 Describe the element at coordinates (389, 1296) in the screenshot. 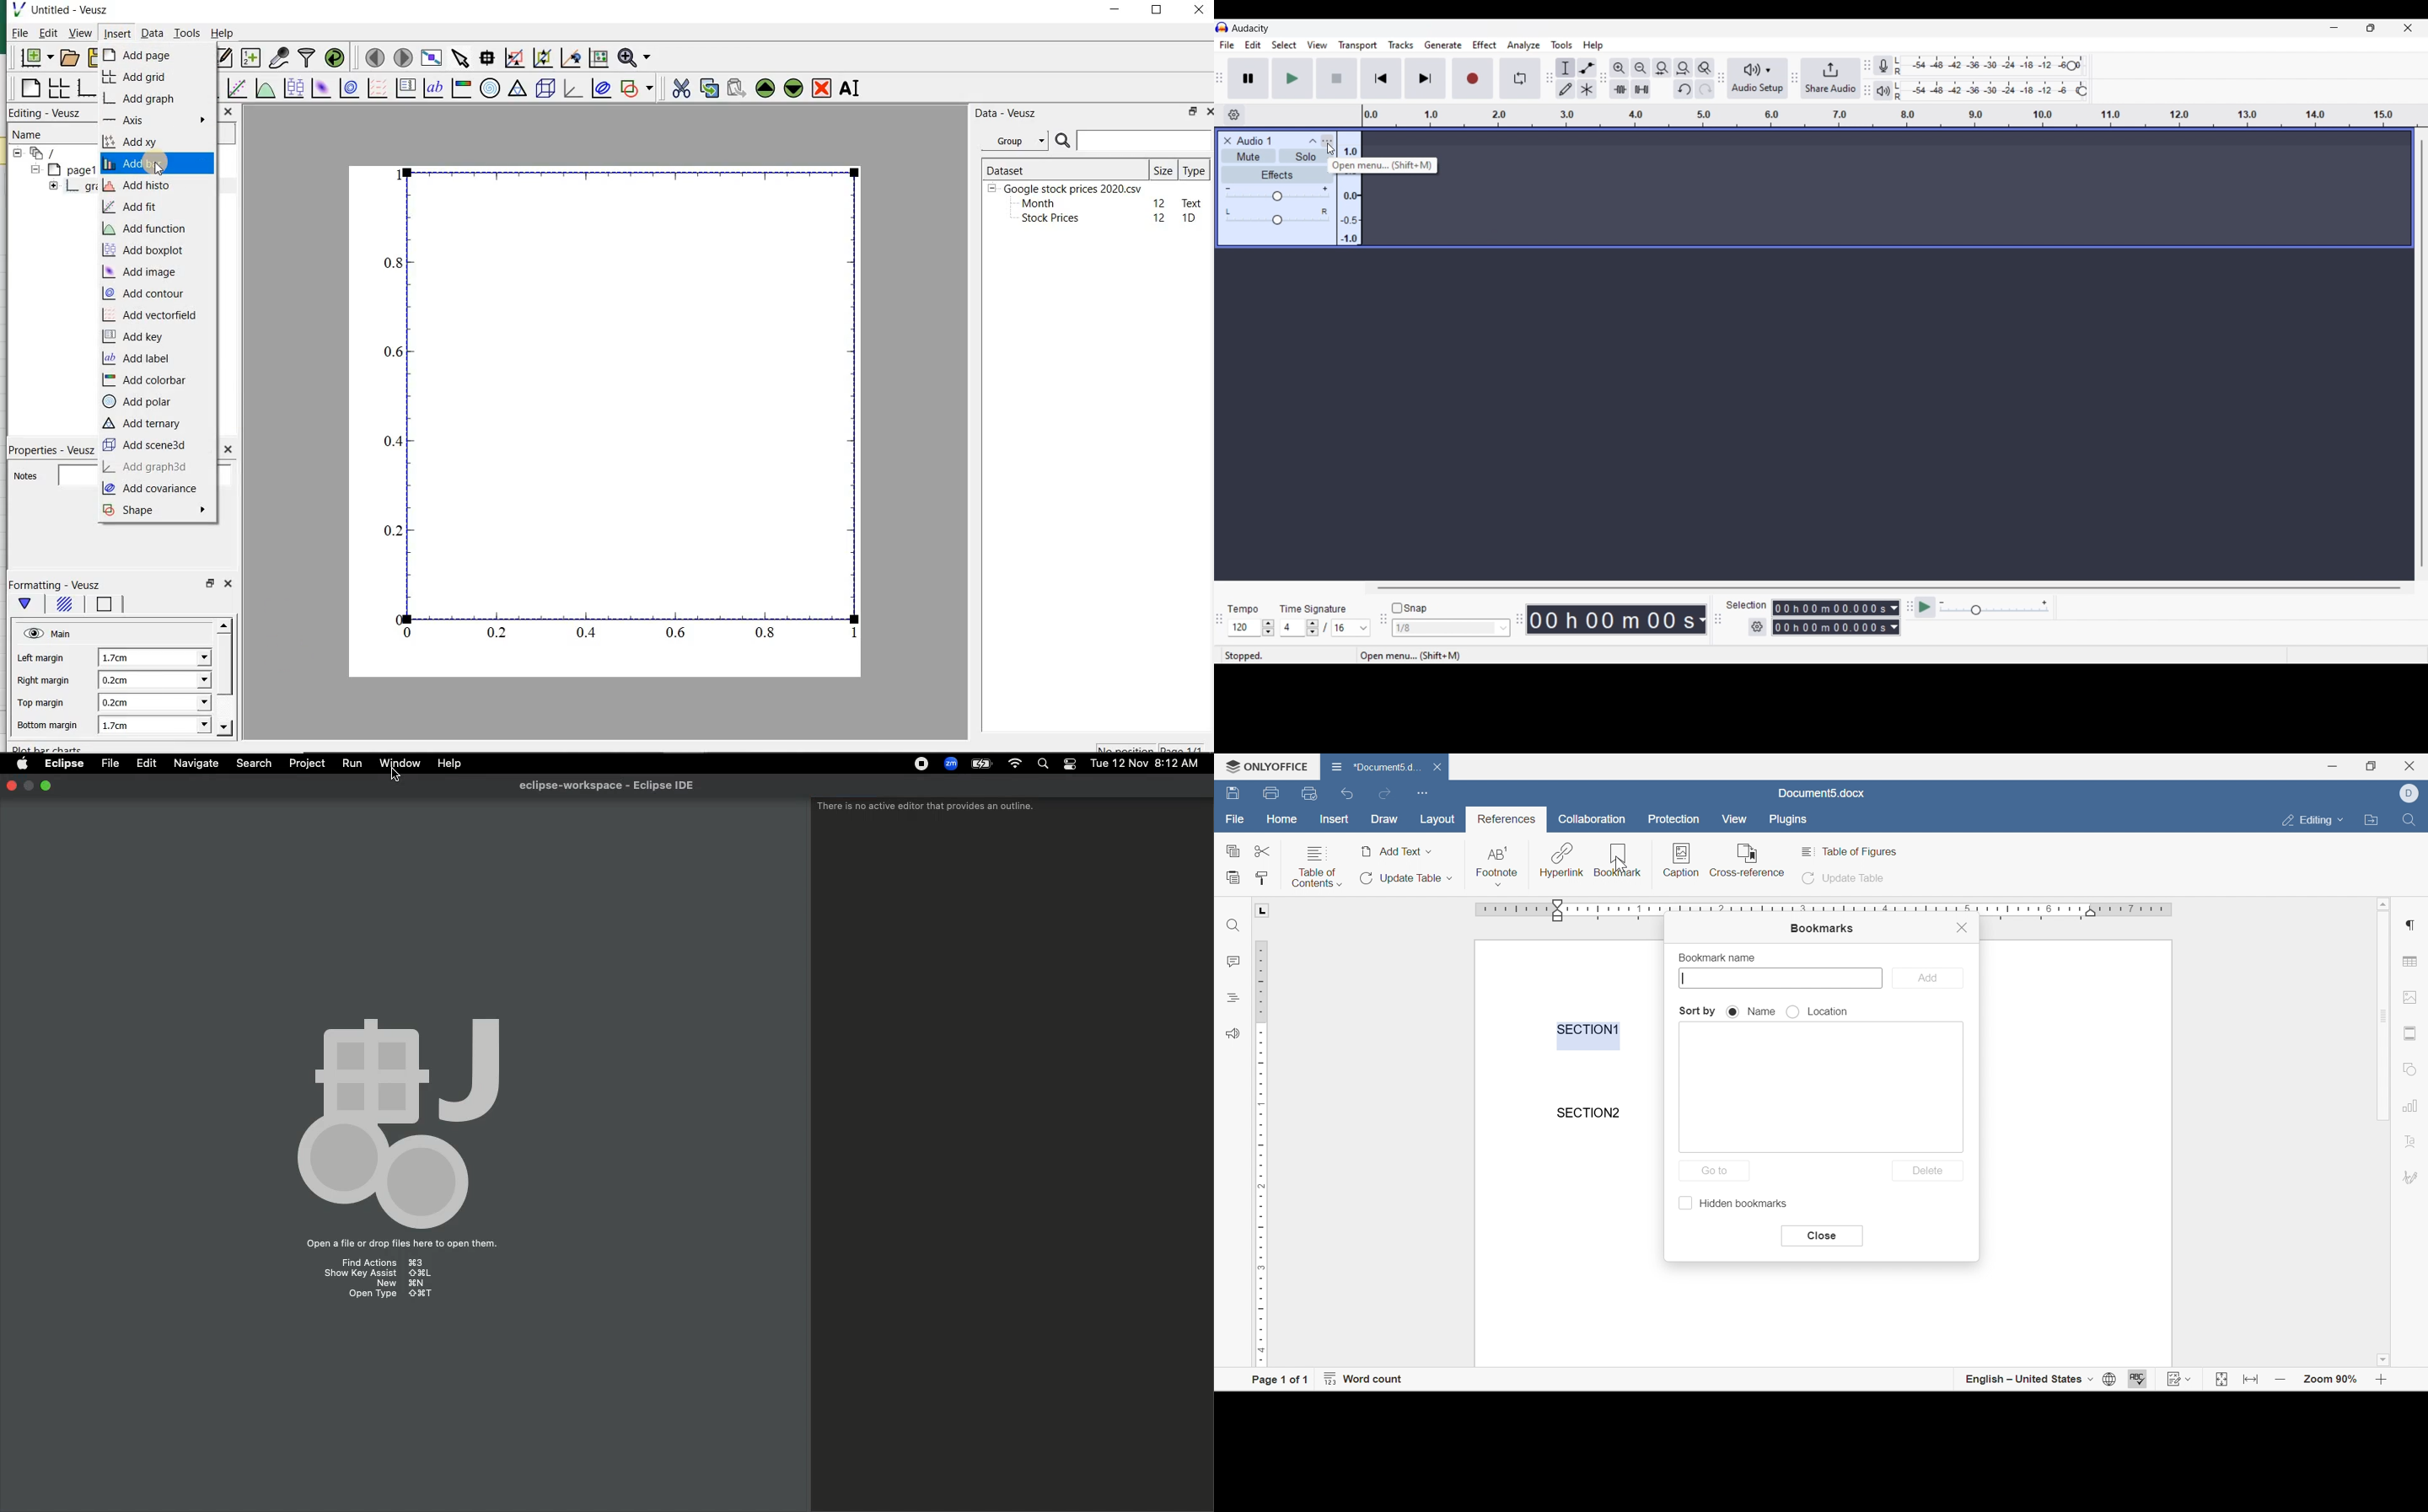

I see `Open type` at that location.